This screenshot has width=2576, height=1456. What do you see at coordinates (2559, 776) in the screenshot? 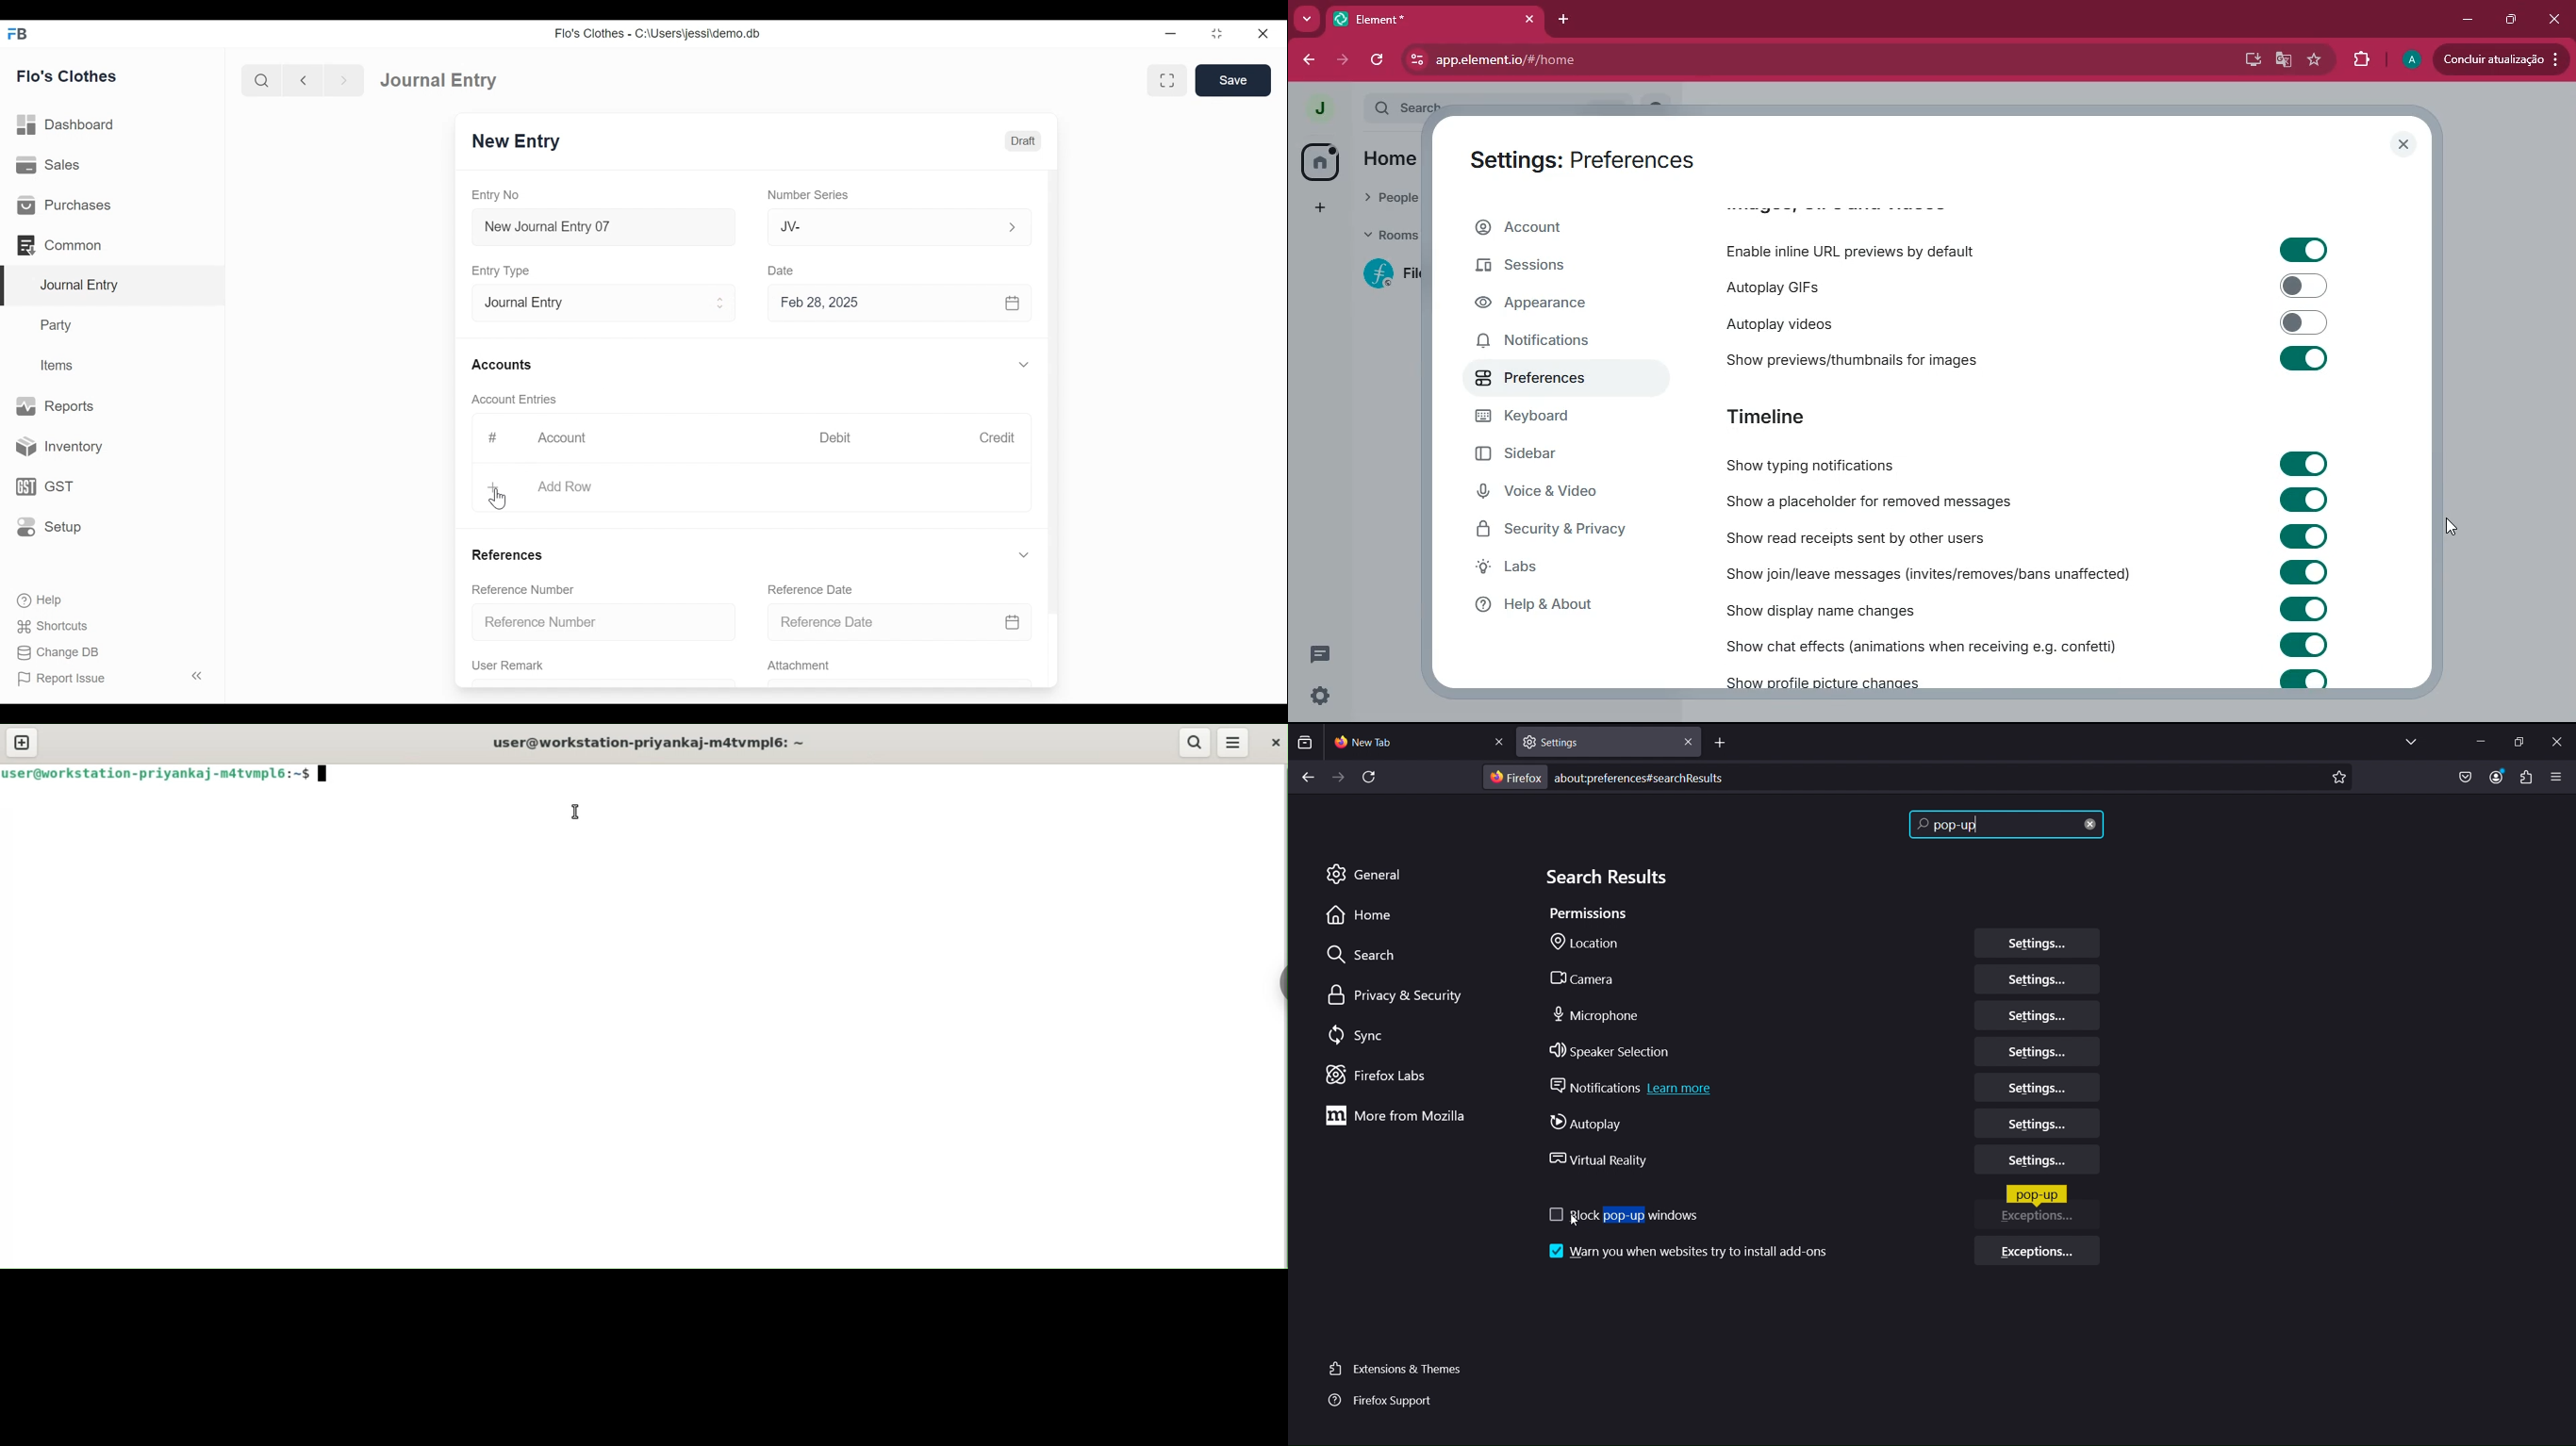
I see `Open application menu` at bounding box center [2559, 776].